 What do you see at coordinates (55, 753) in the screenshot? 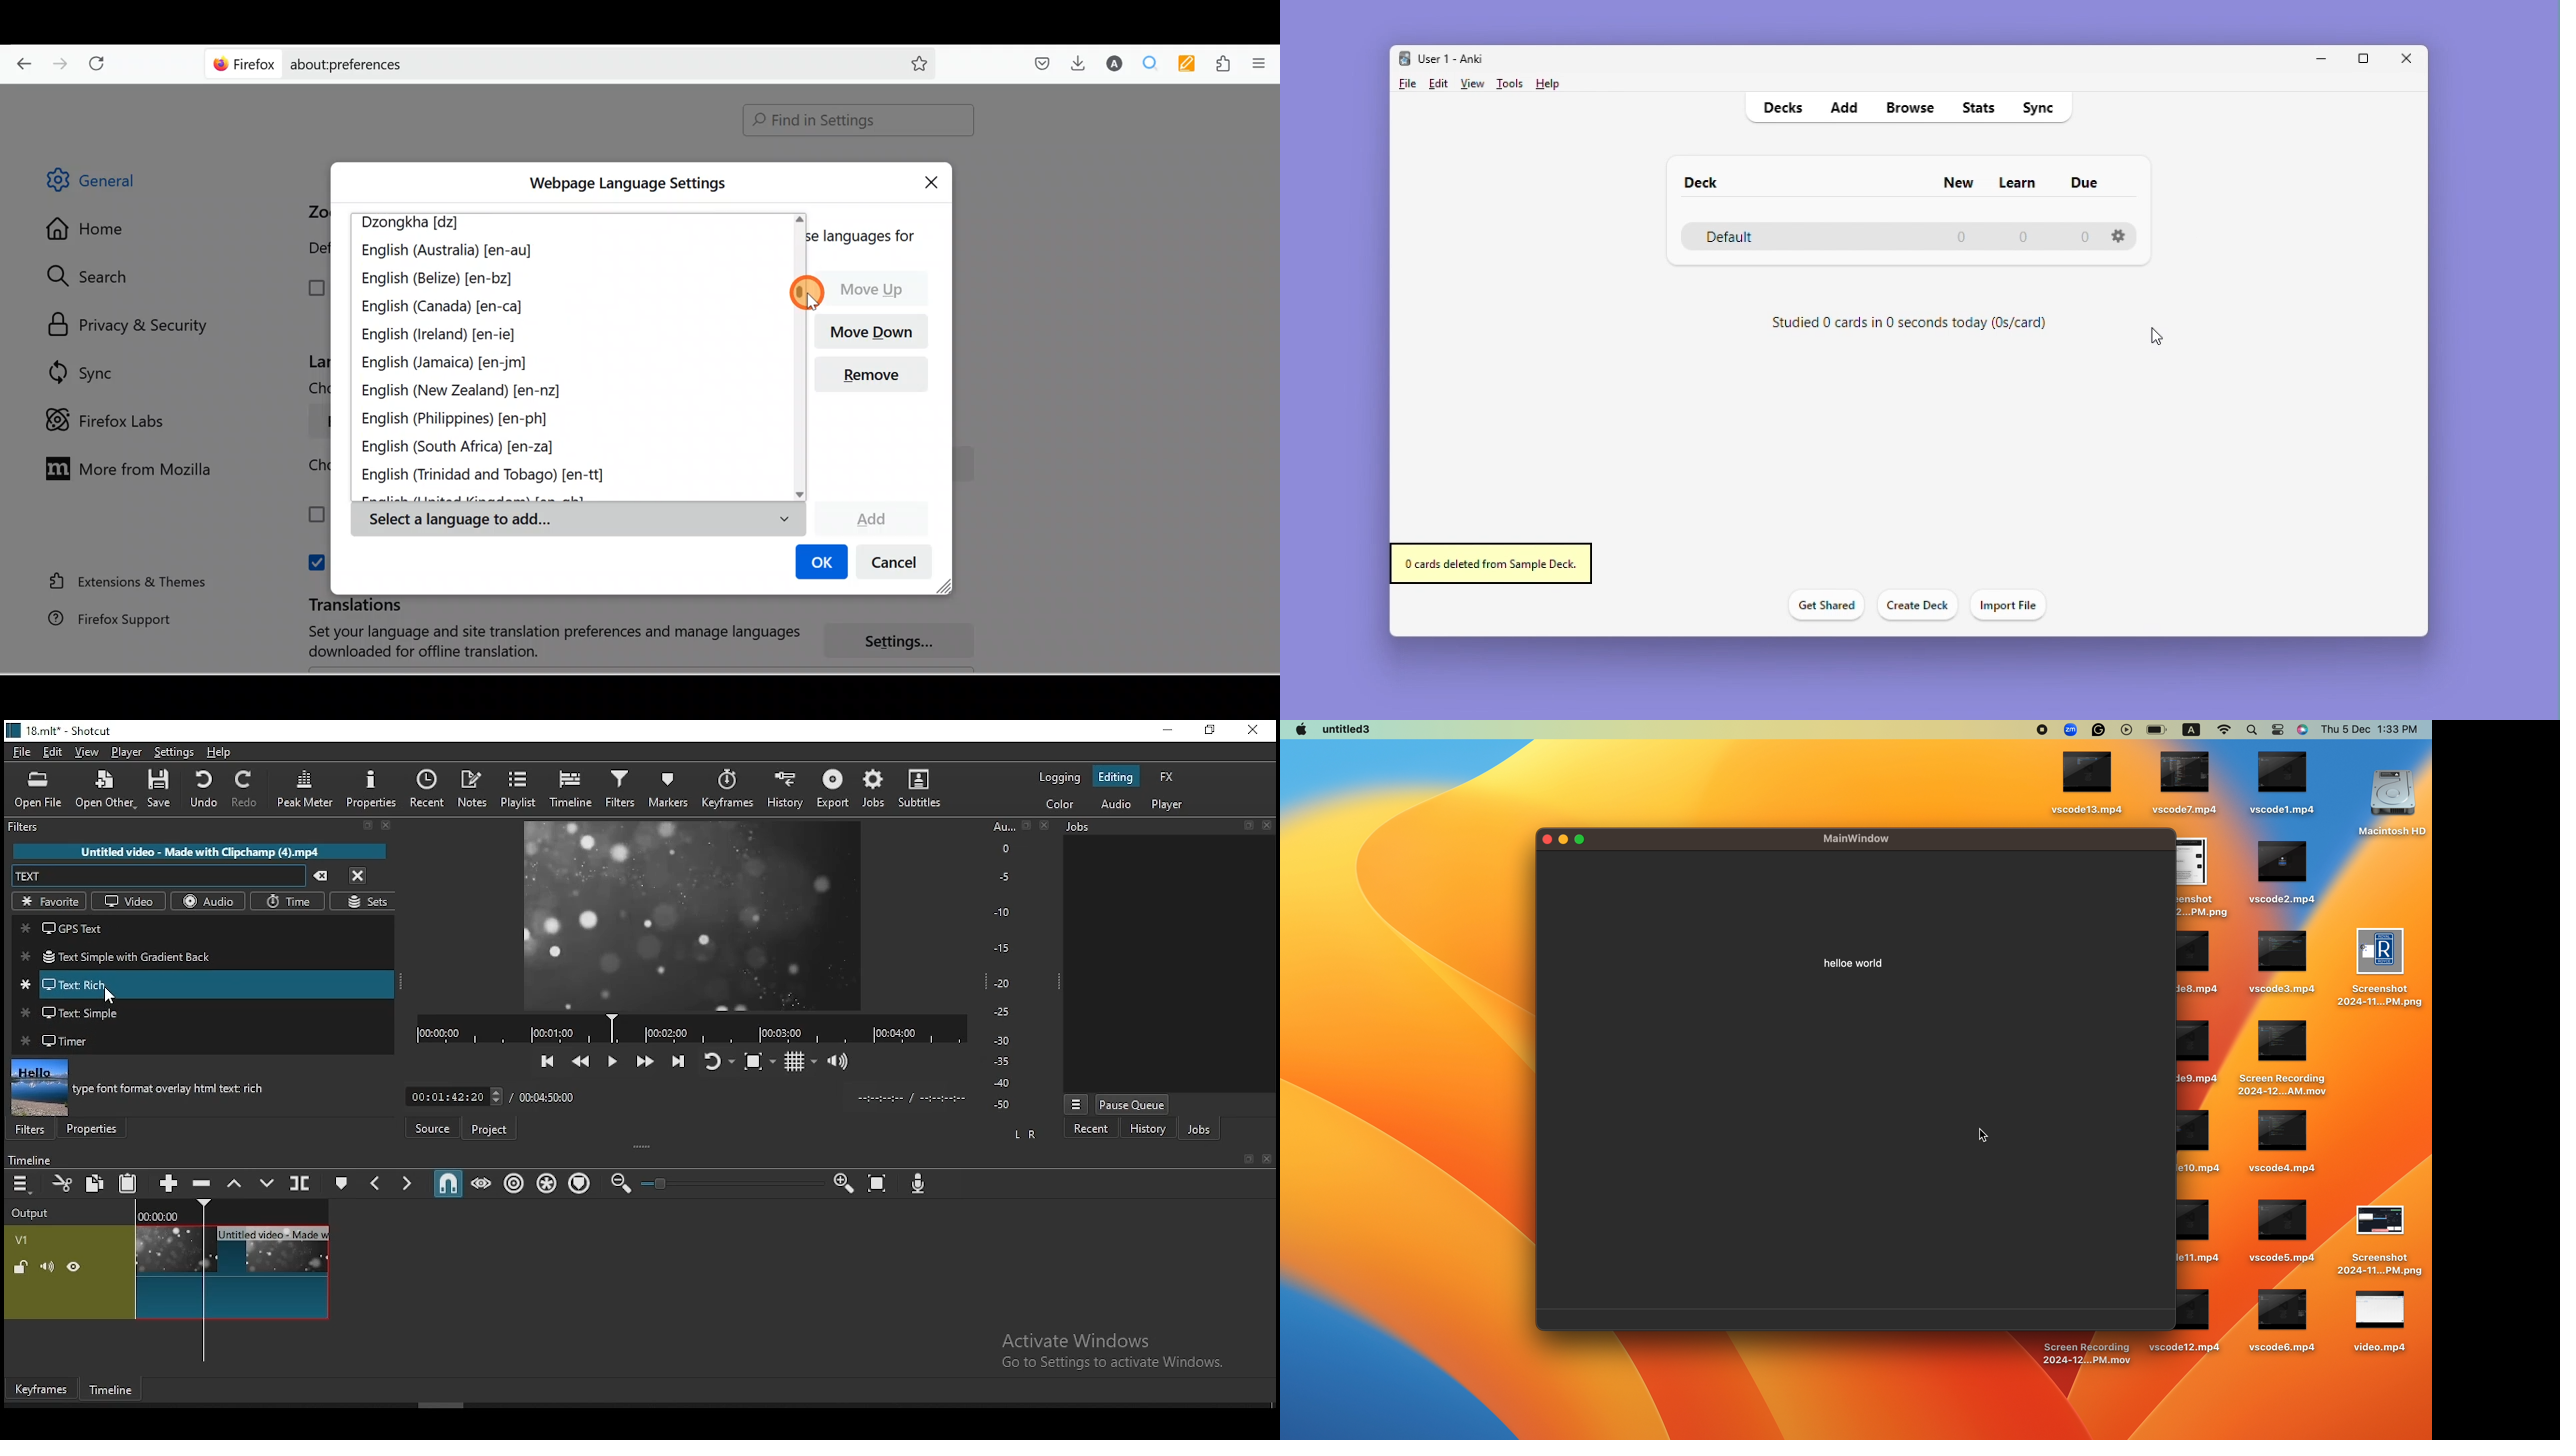
I see `edit` at bounding box center [55, 753].